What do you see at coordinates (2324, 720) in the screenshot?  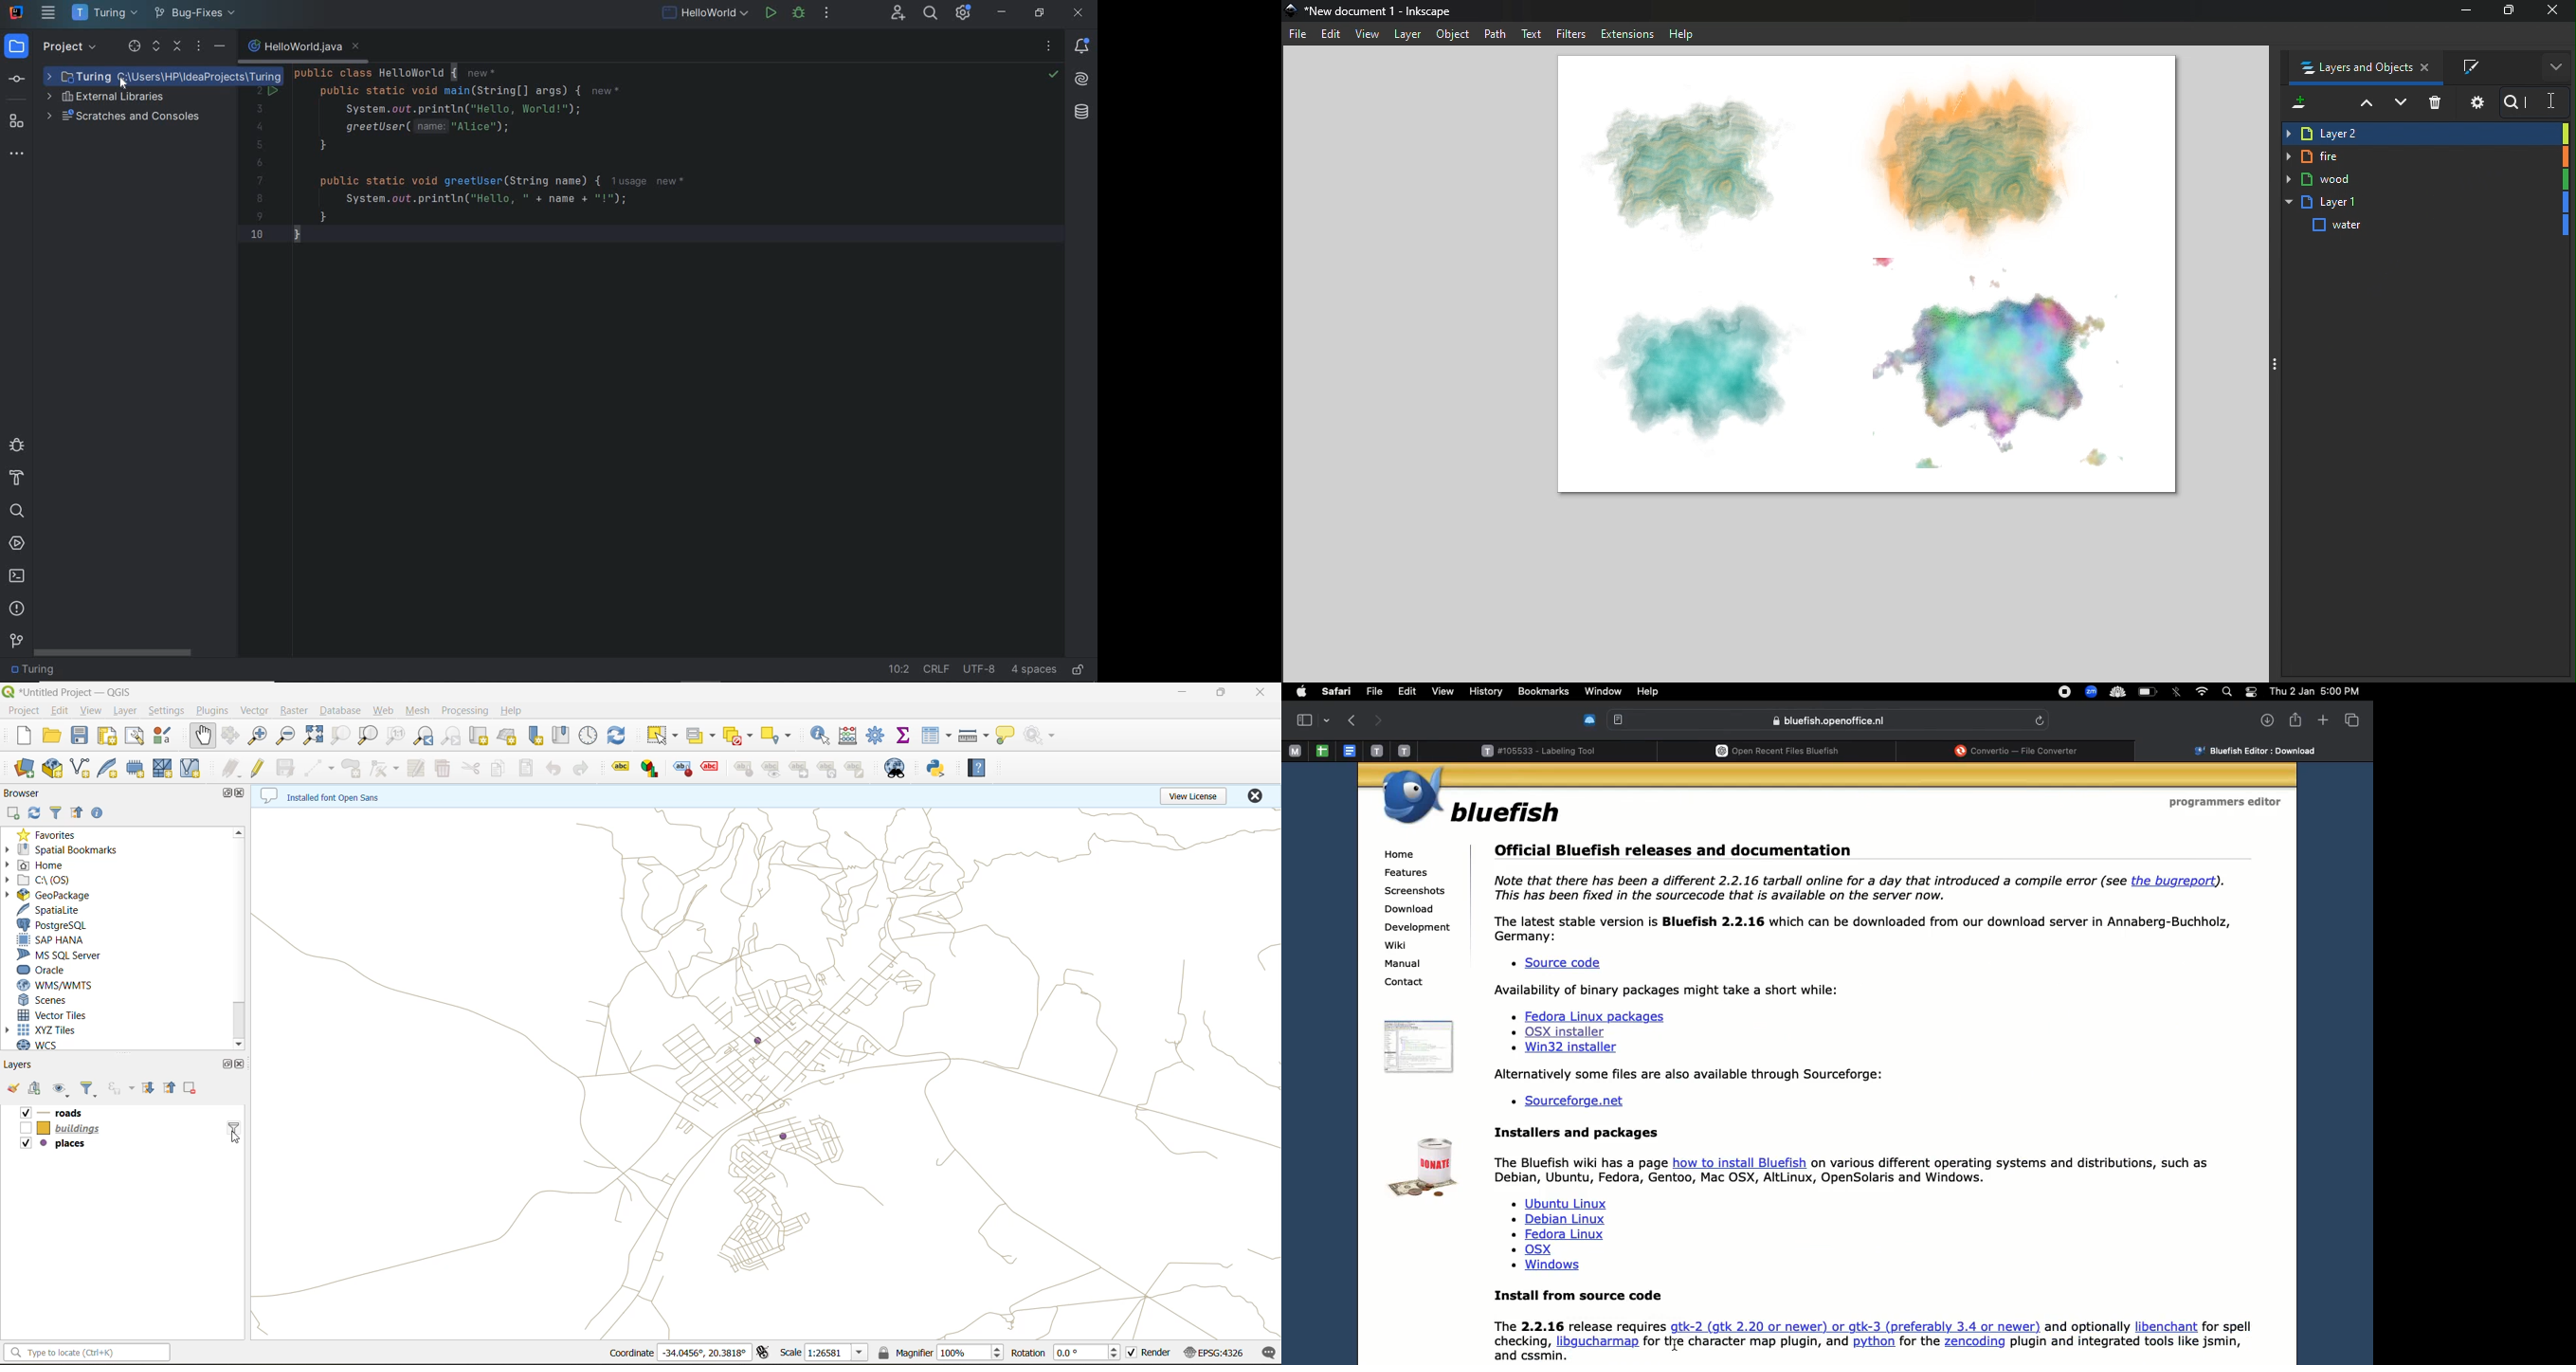 I see `add tab` at bounding box center [2324, 720].